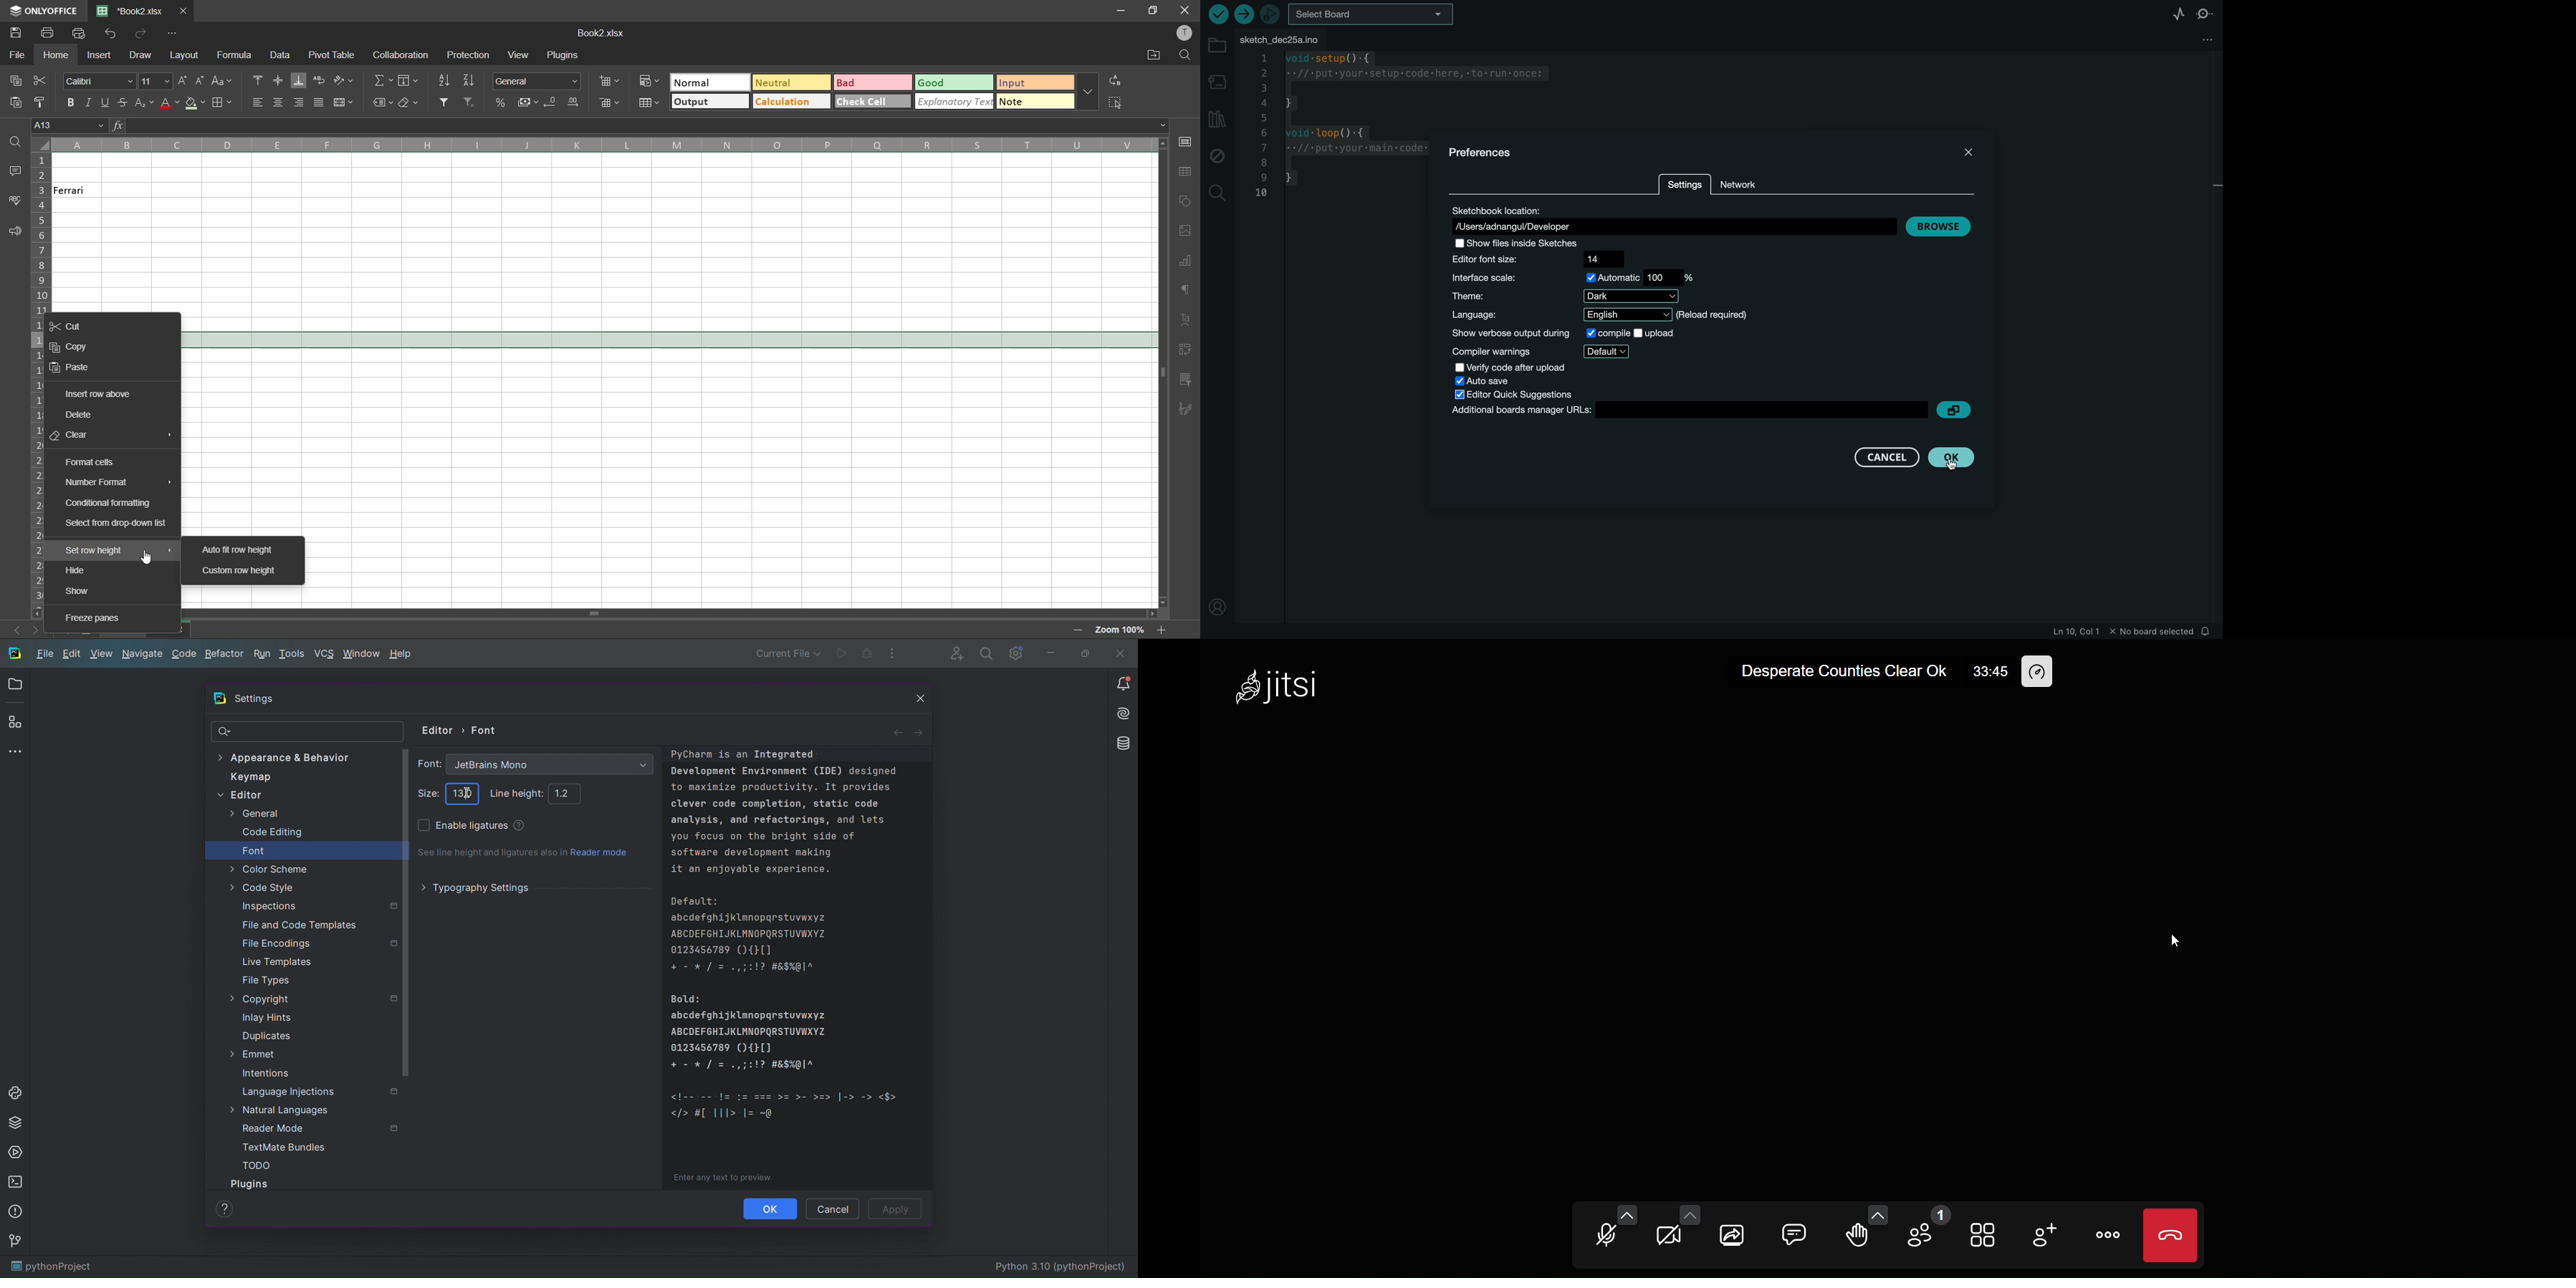 The image size is (2576, 1288). Describe the element at coordinates (1016, 654) in the screenshot. I see `Settings` at that location.